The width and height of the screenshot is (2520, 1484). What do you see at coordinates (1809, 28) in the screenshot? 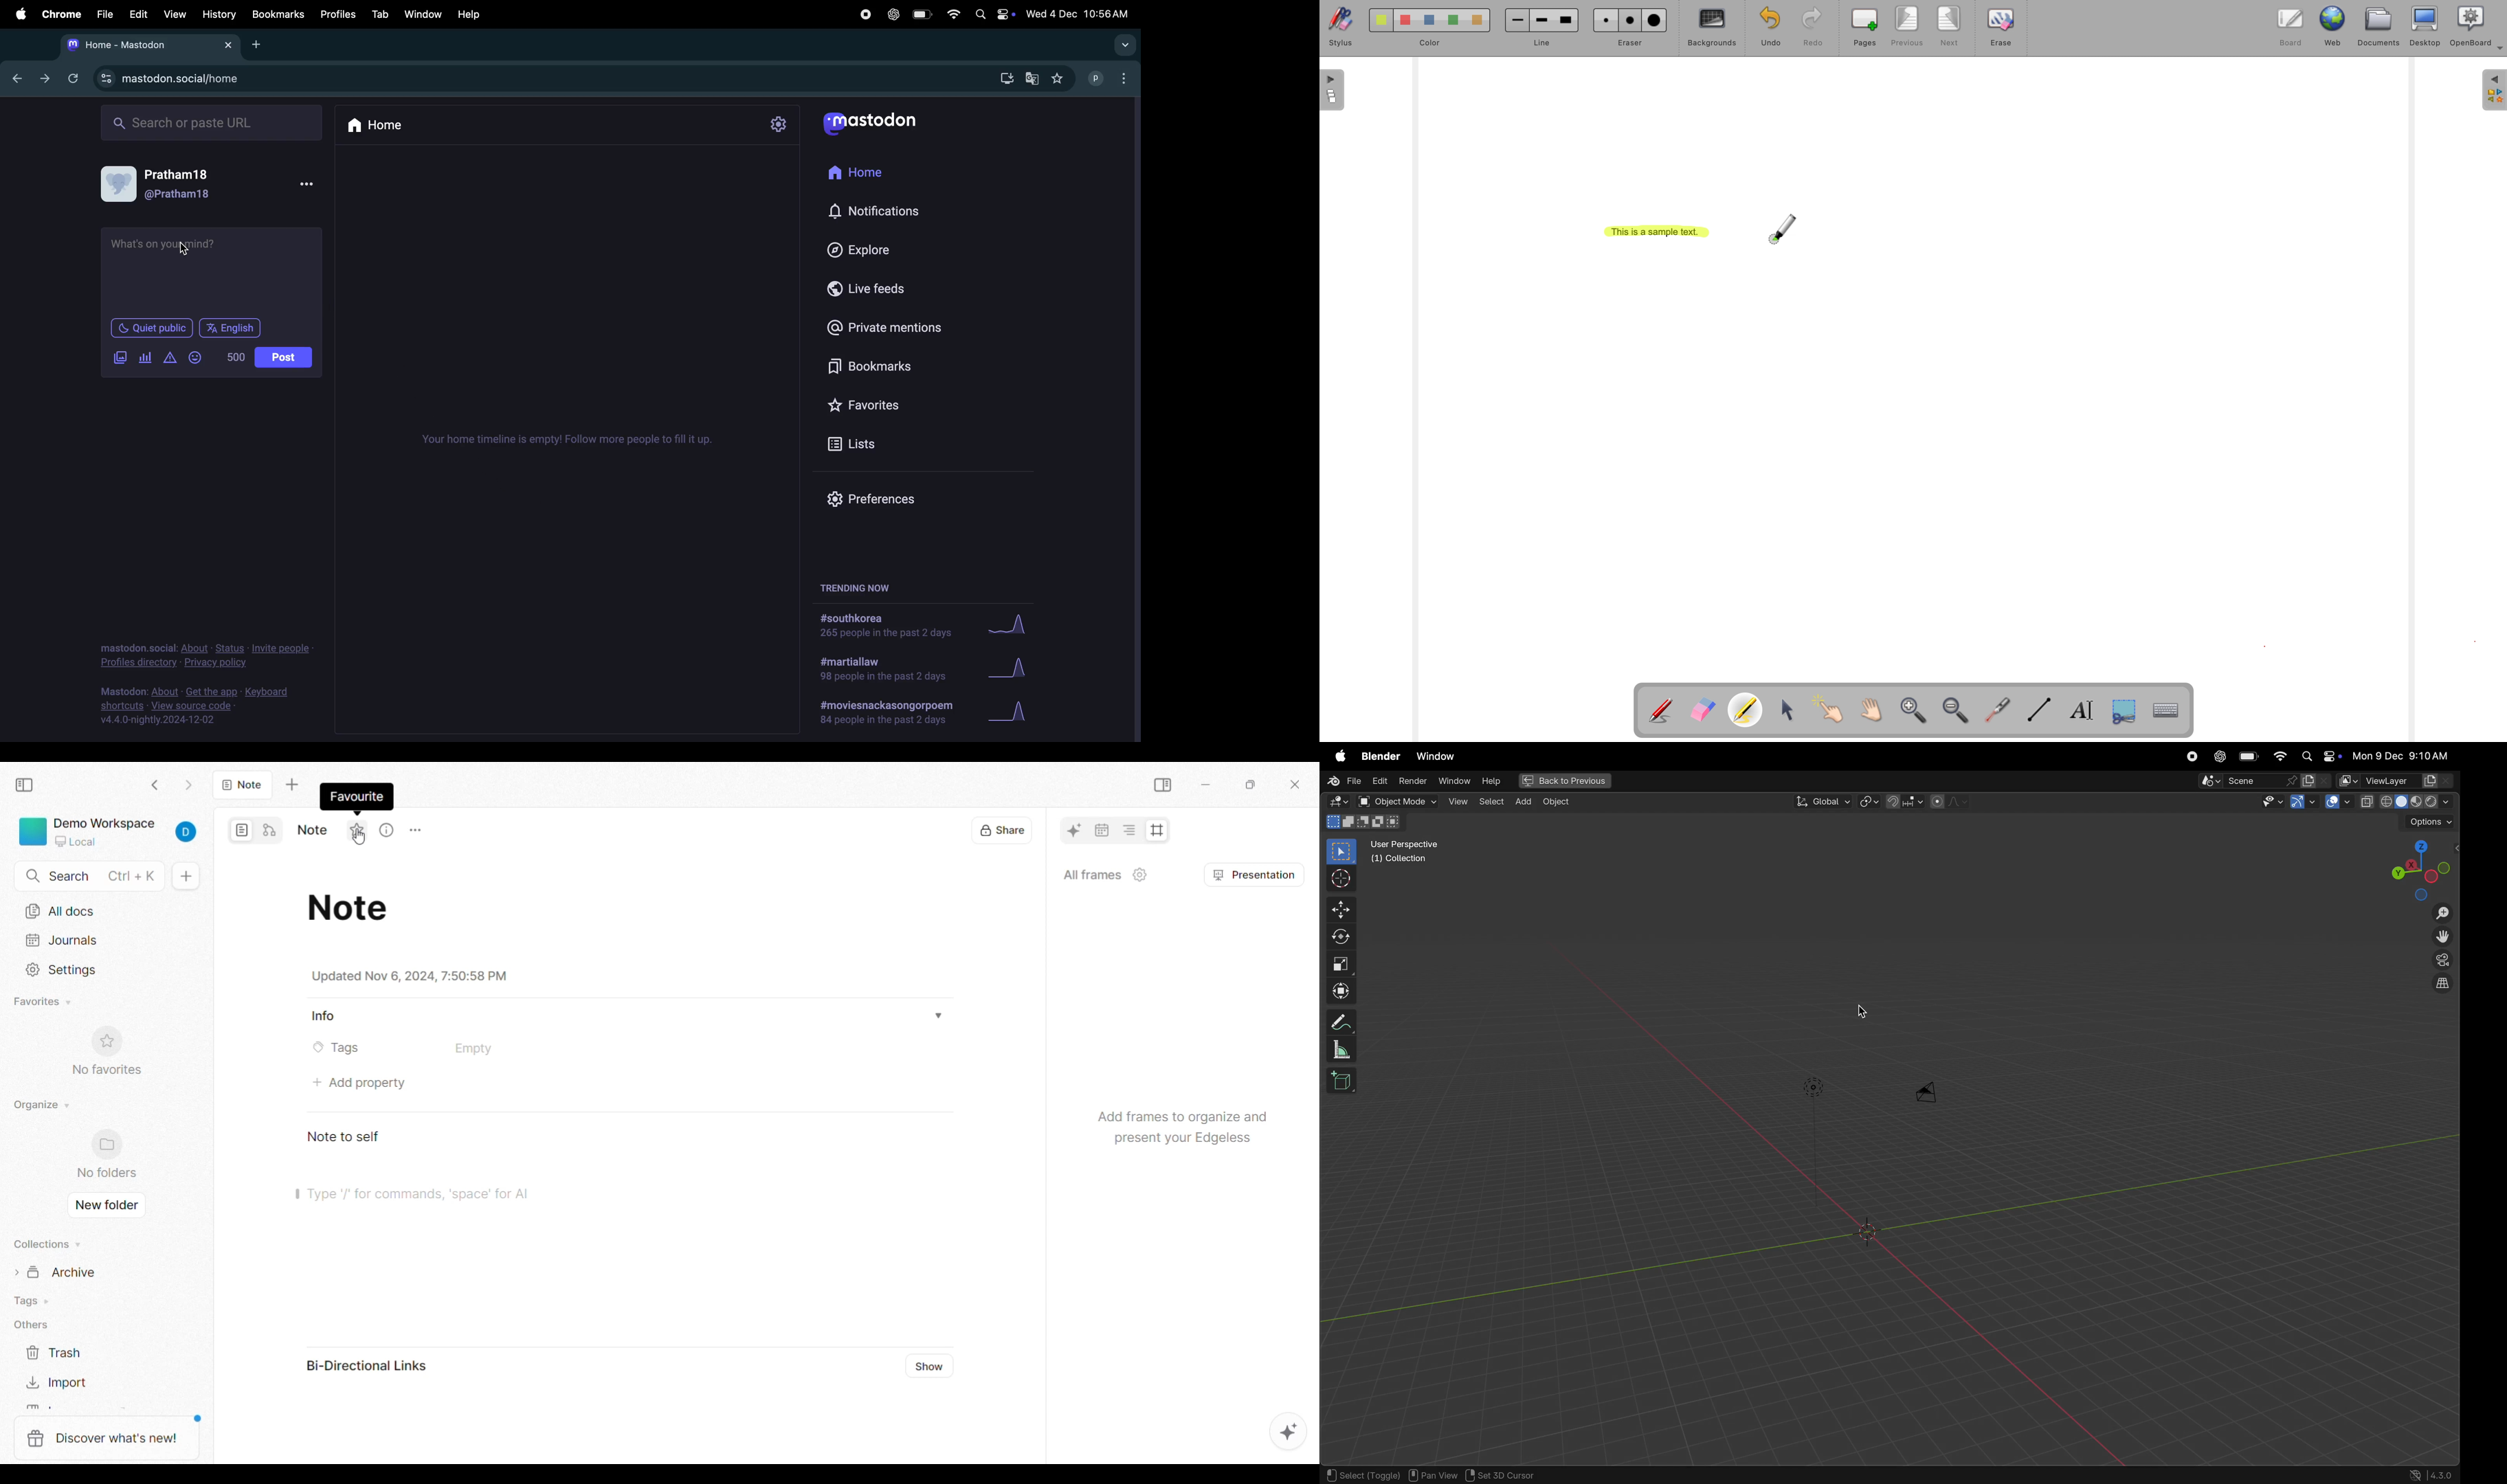
I see `redo` at bounding box center [1809, 28].